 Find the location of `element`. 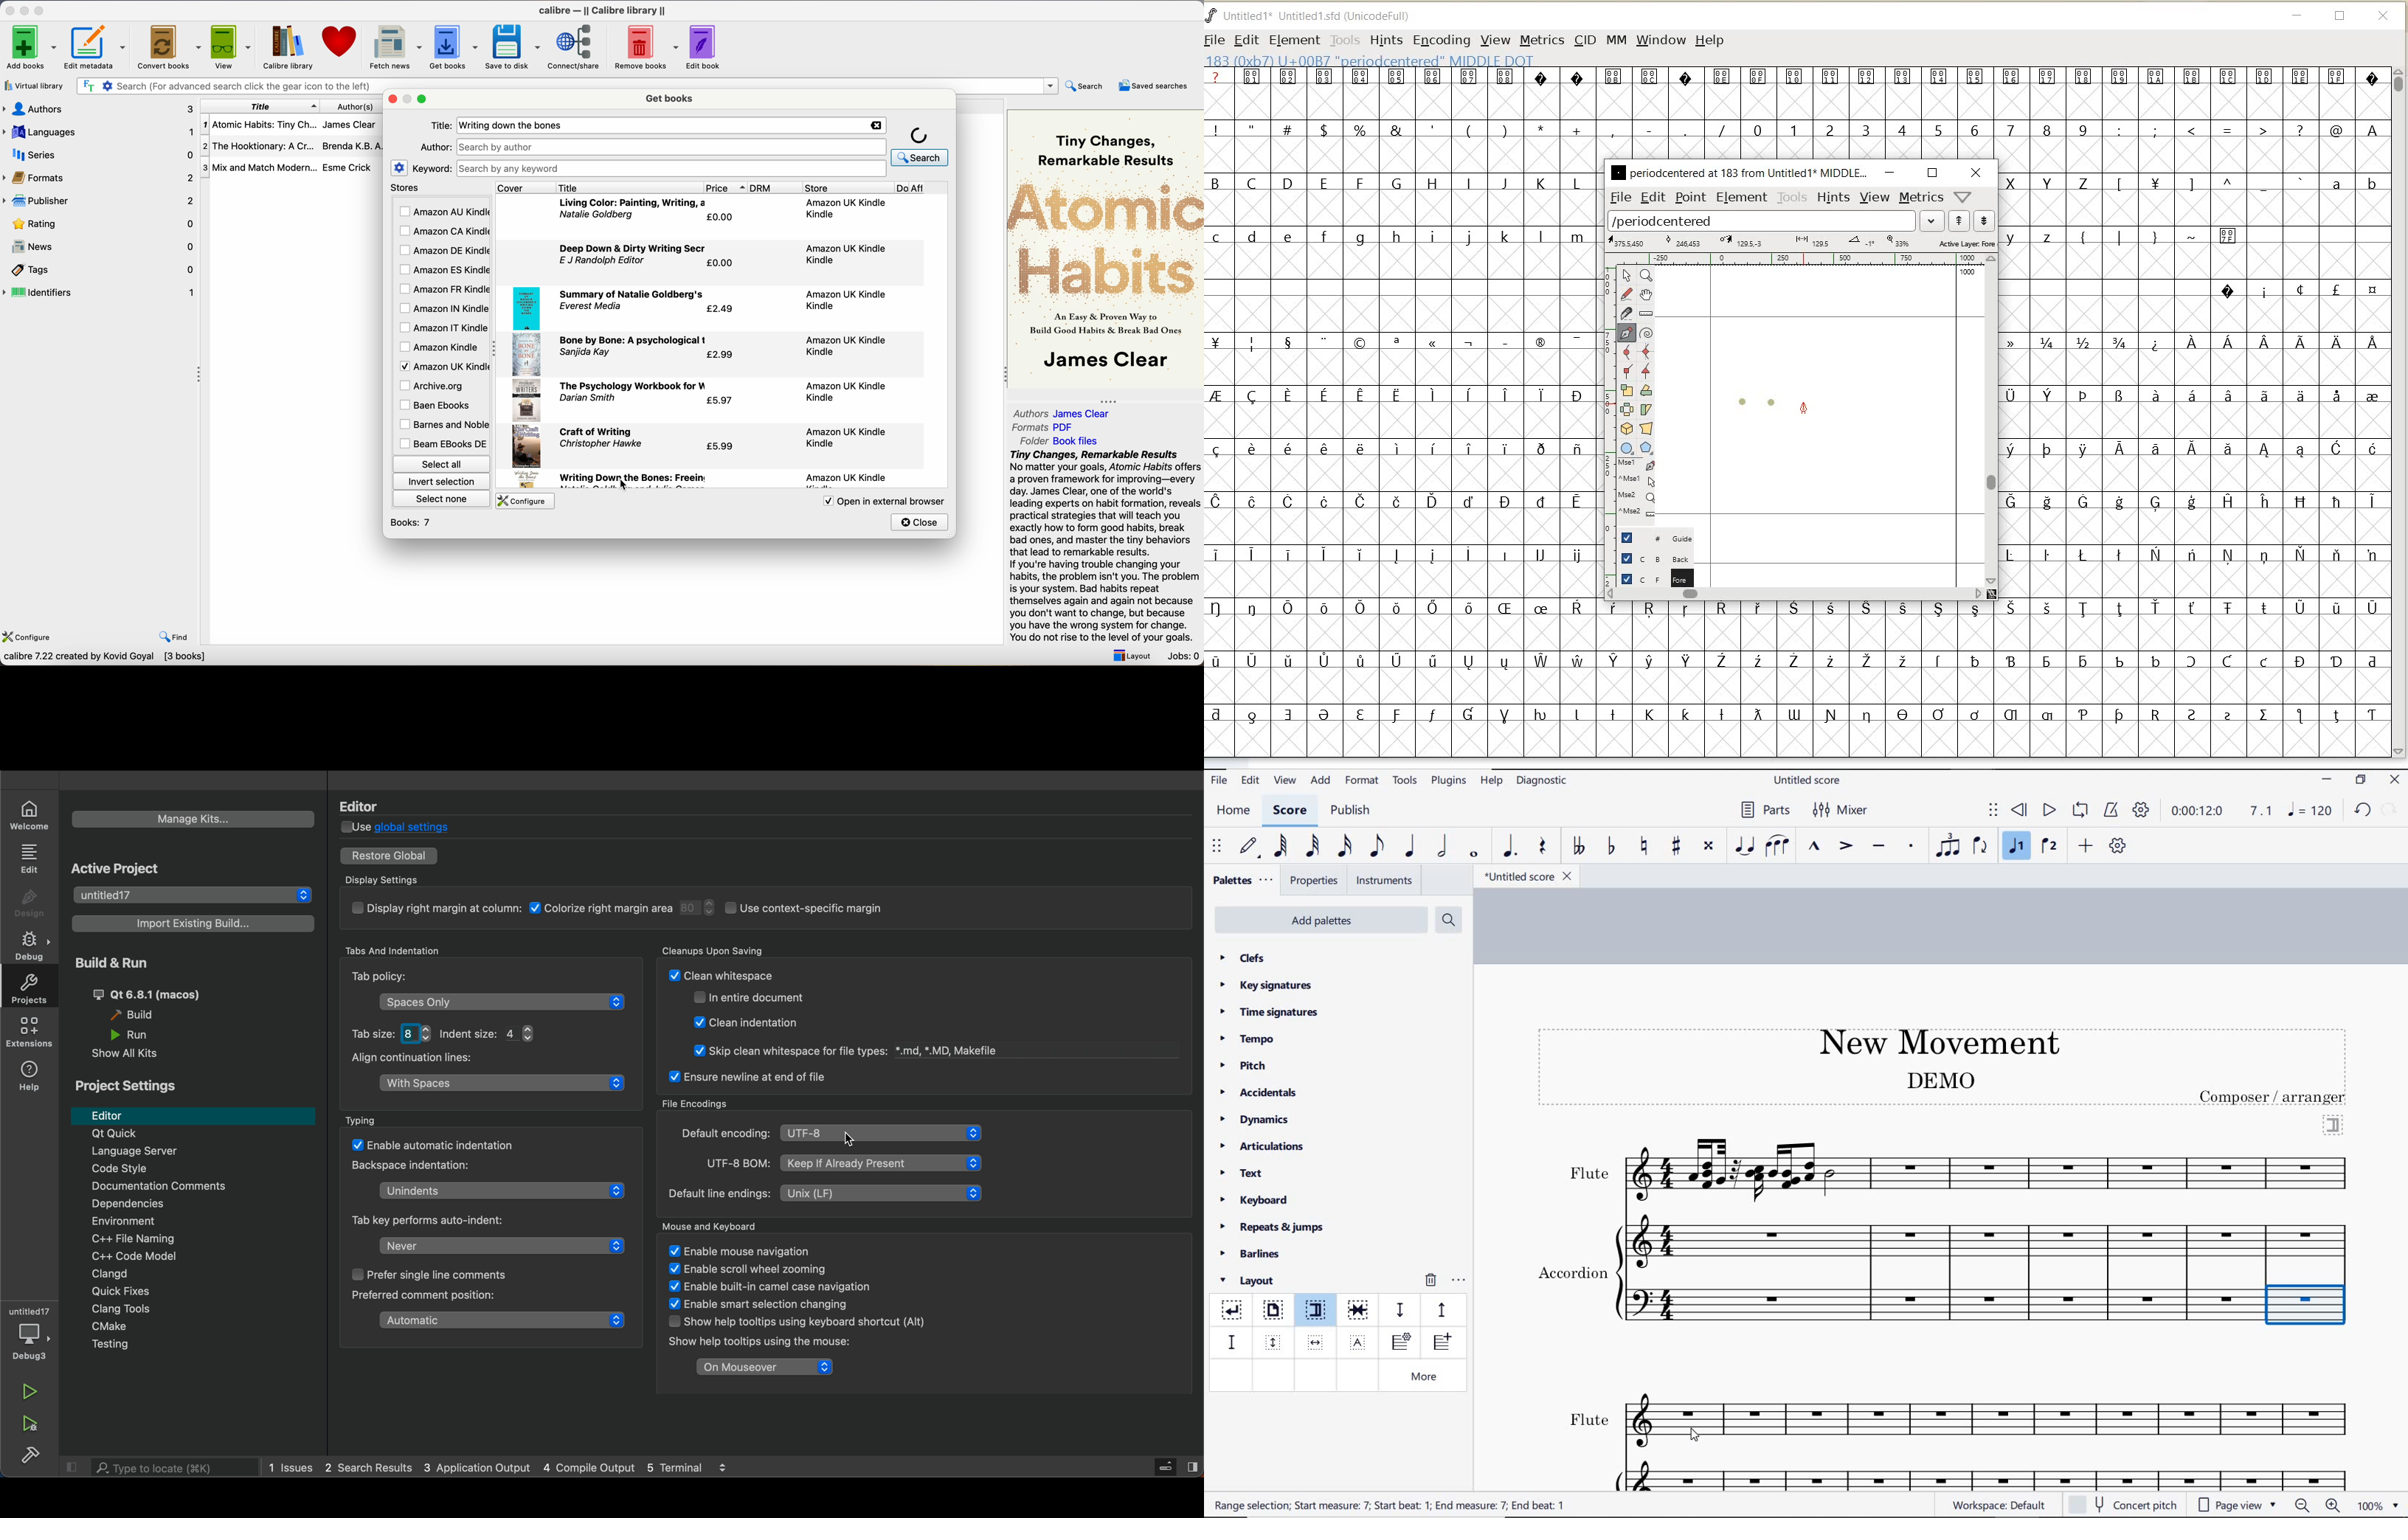

element is located at coordinates (1740, 197).